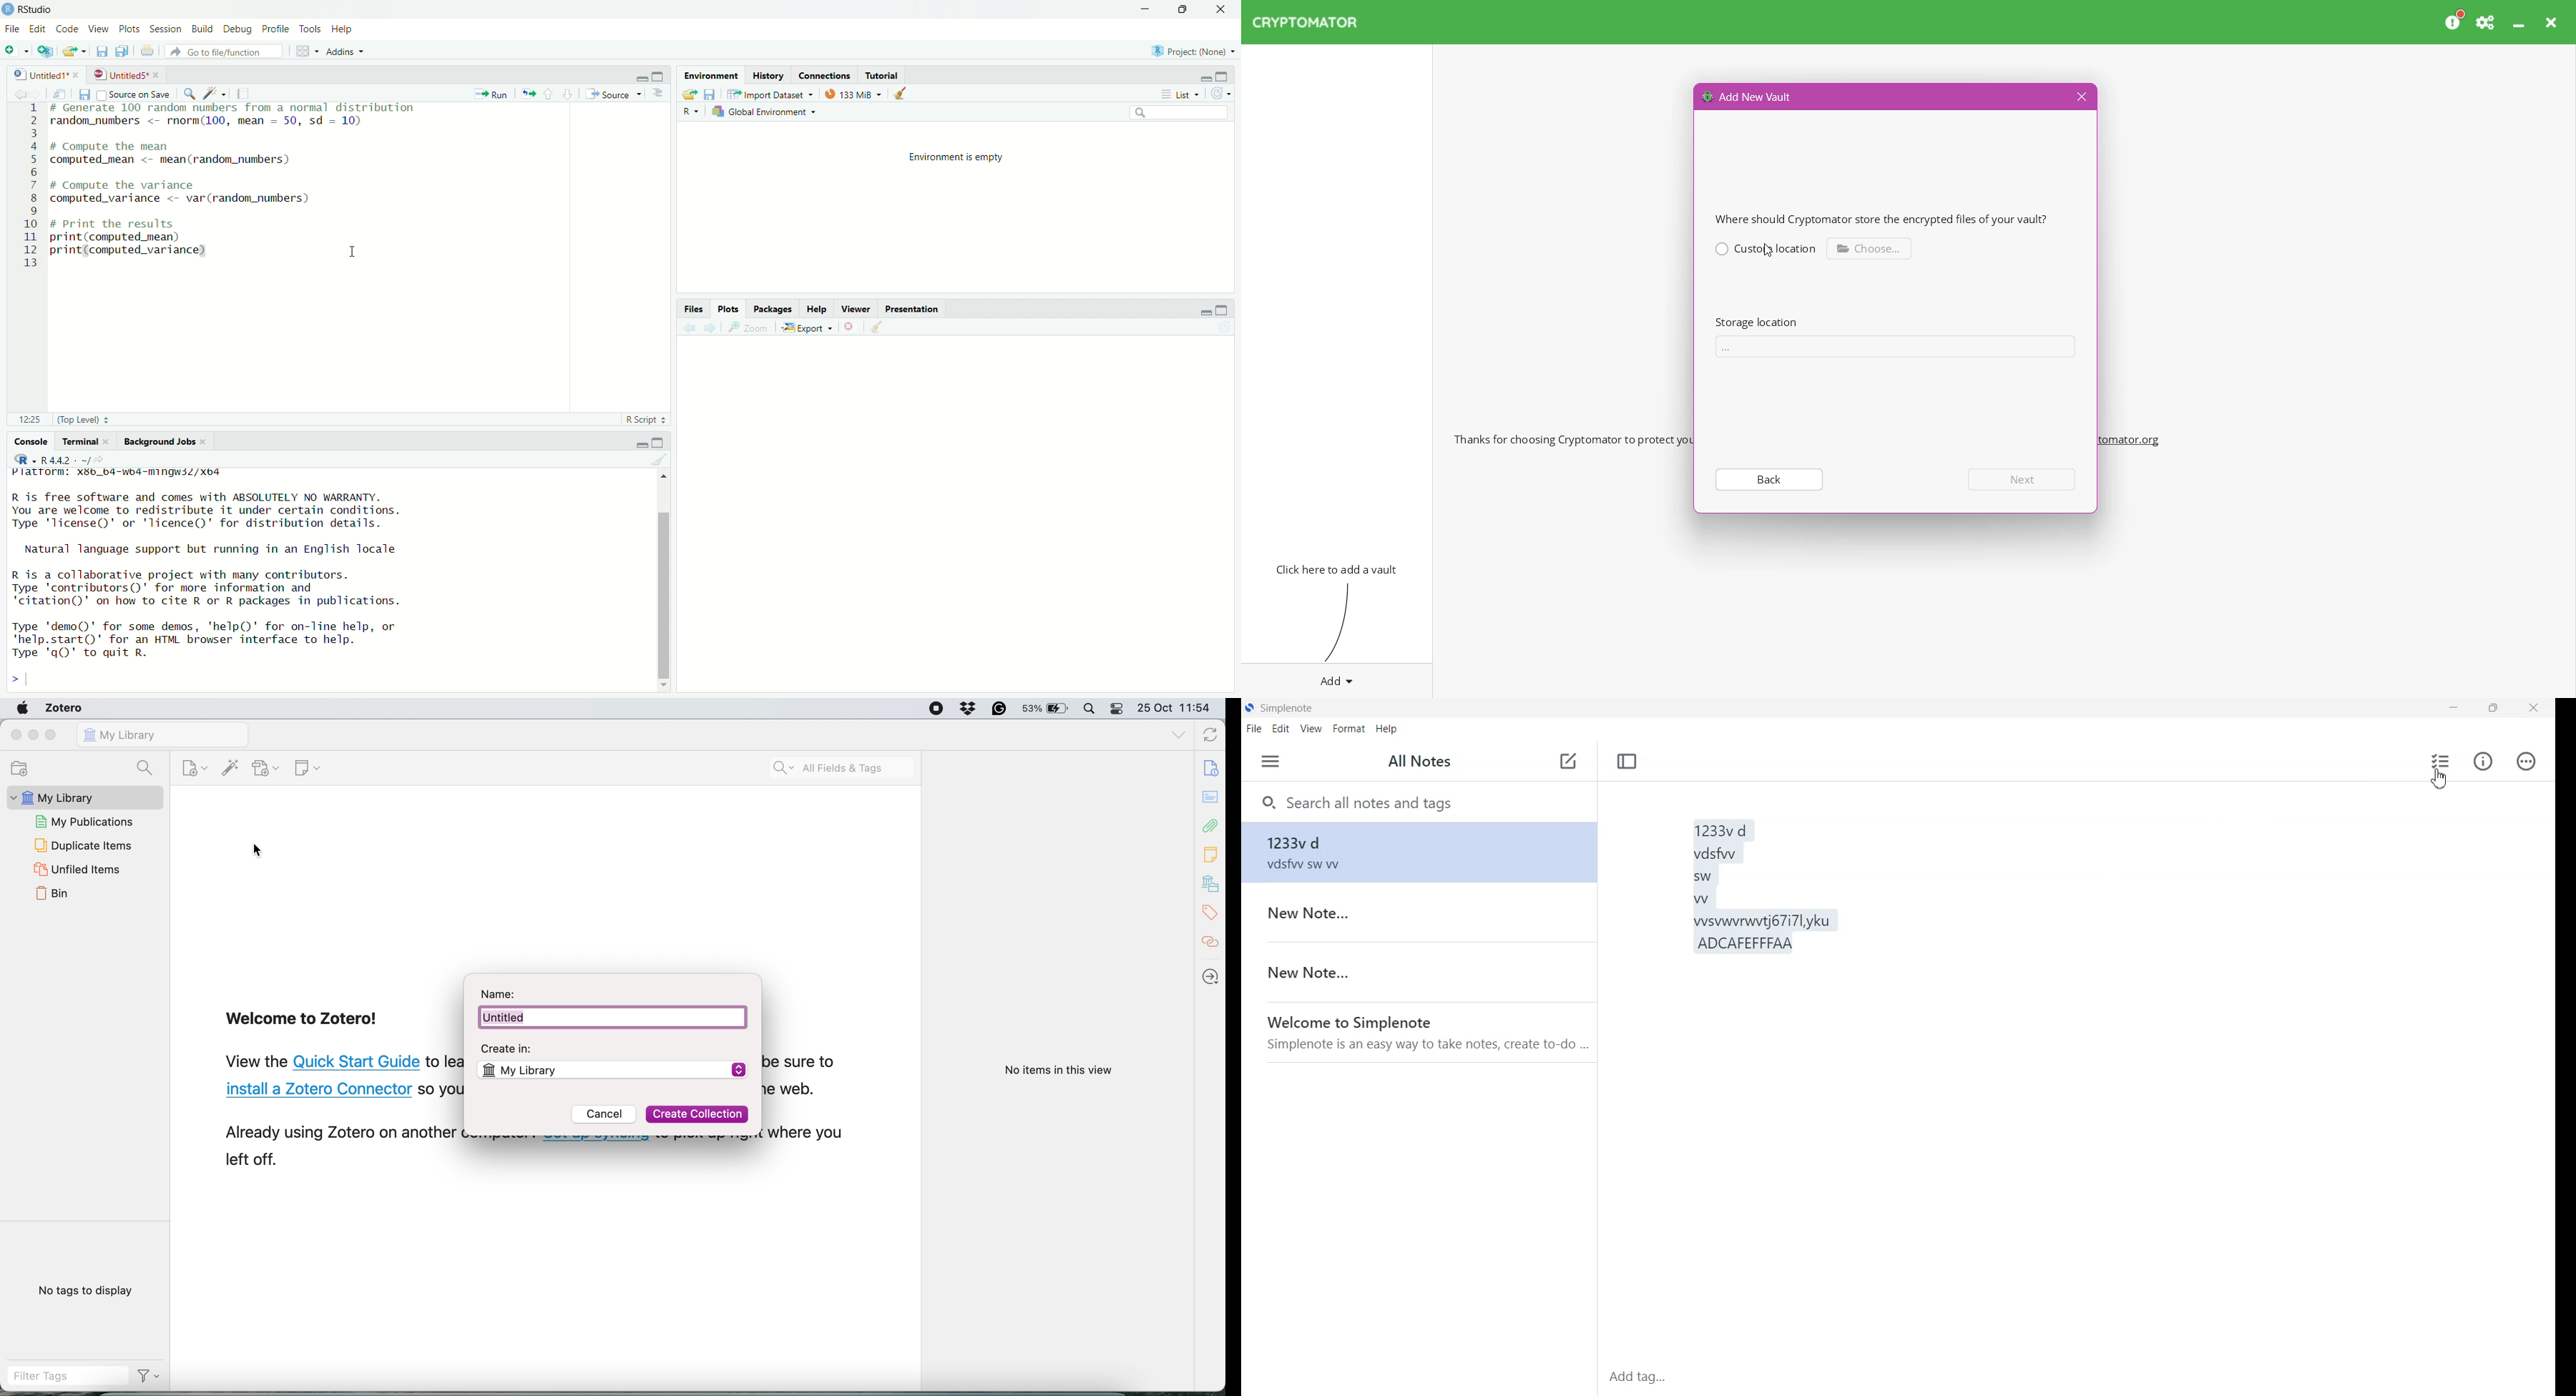  I want to click on next plot, so click(712, 329).